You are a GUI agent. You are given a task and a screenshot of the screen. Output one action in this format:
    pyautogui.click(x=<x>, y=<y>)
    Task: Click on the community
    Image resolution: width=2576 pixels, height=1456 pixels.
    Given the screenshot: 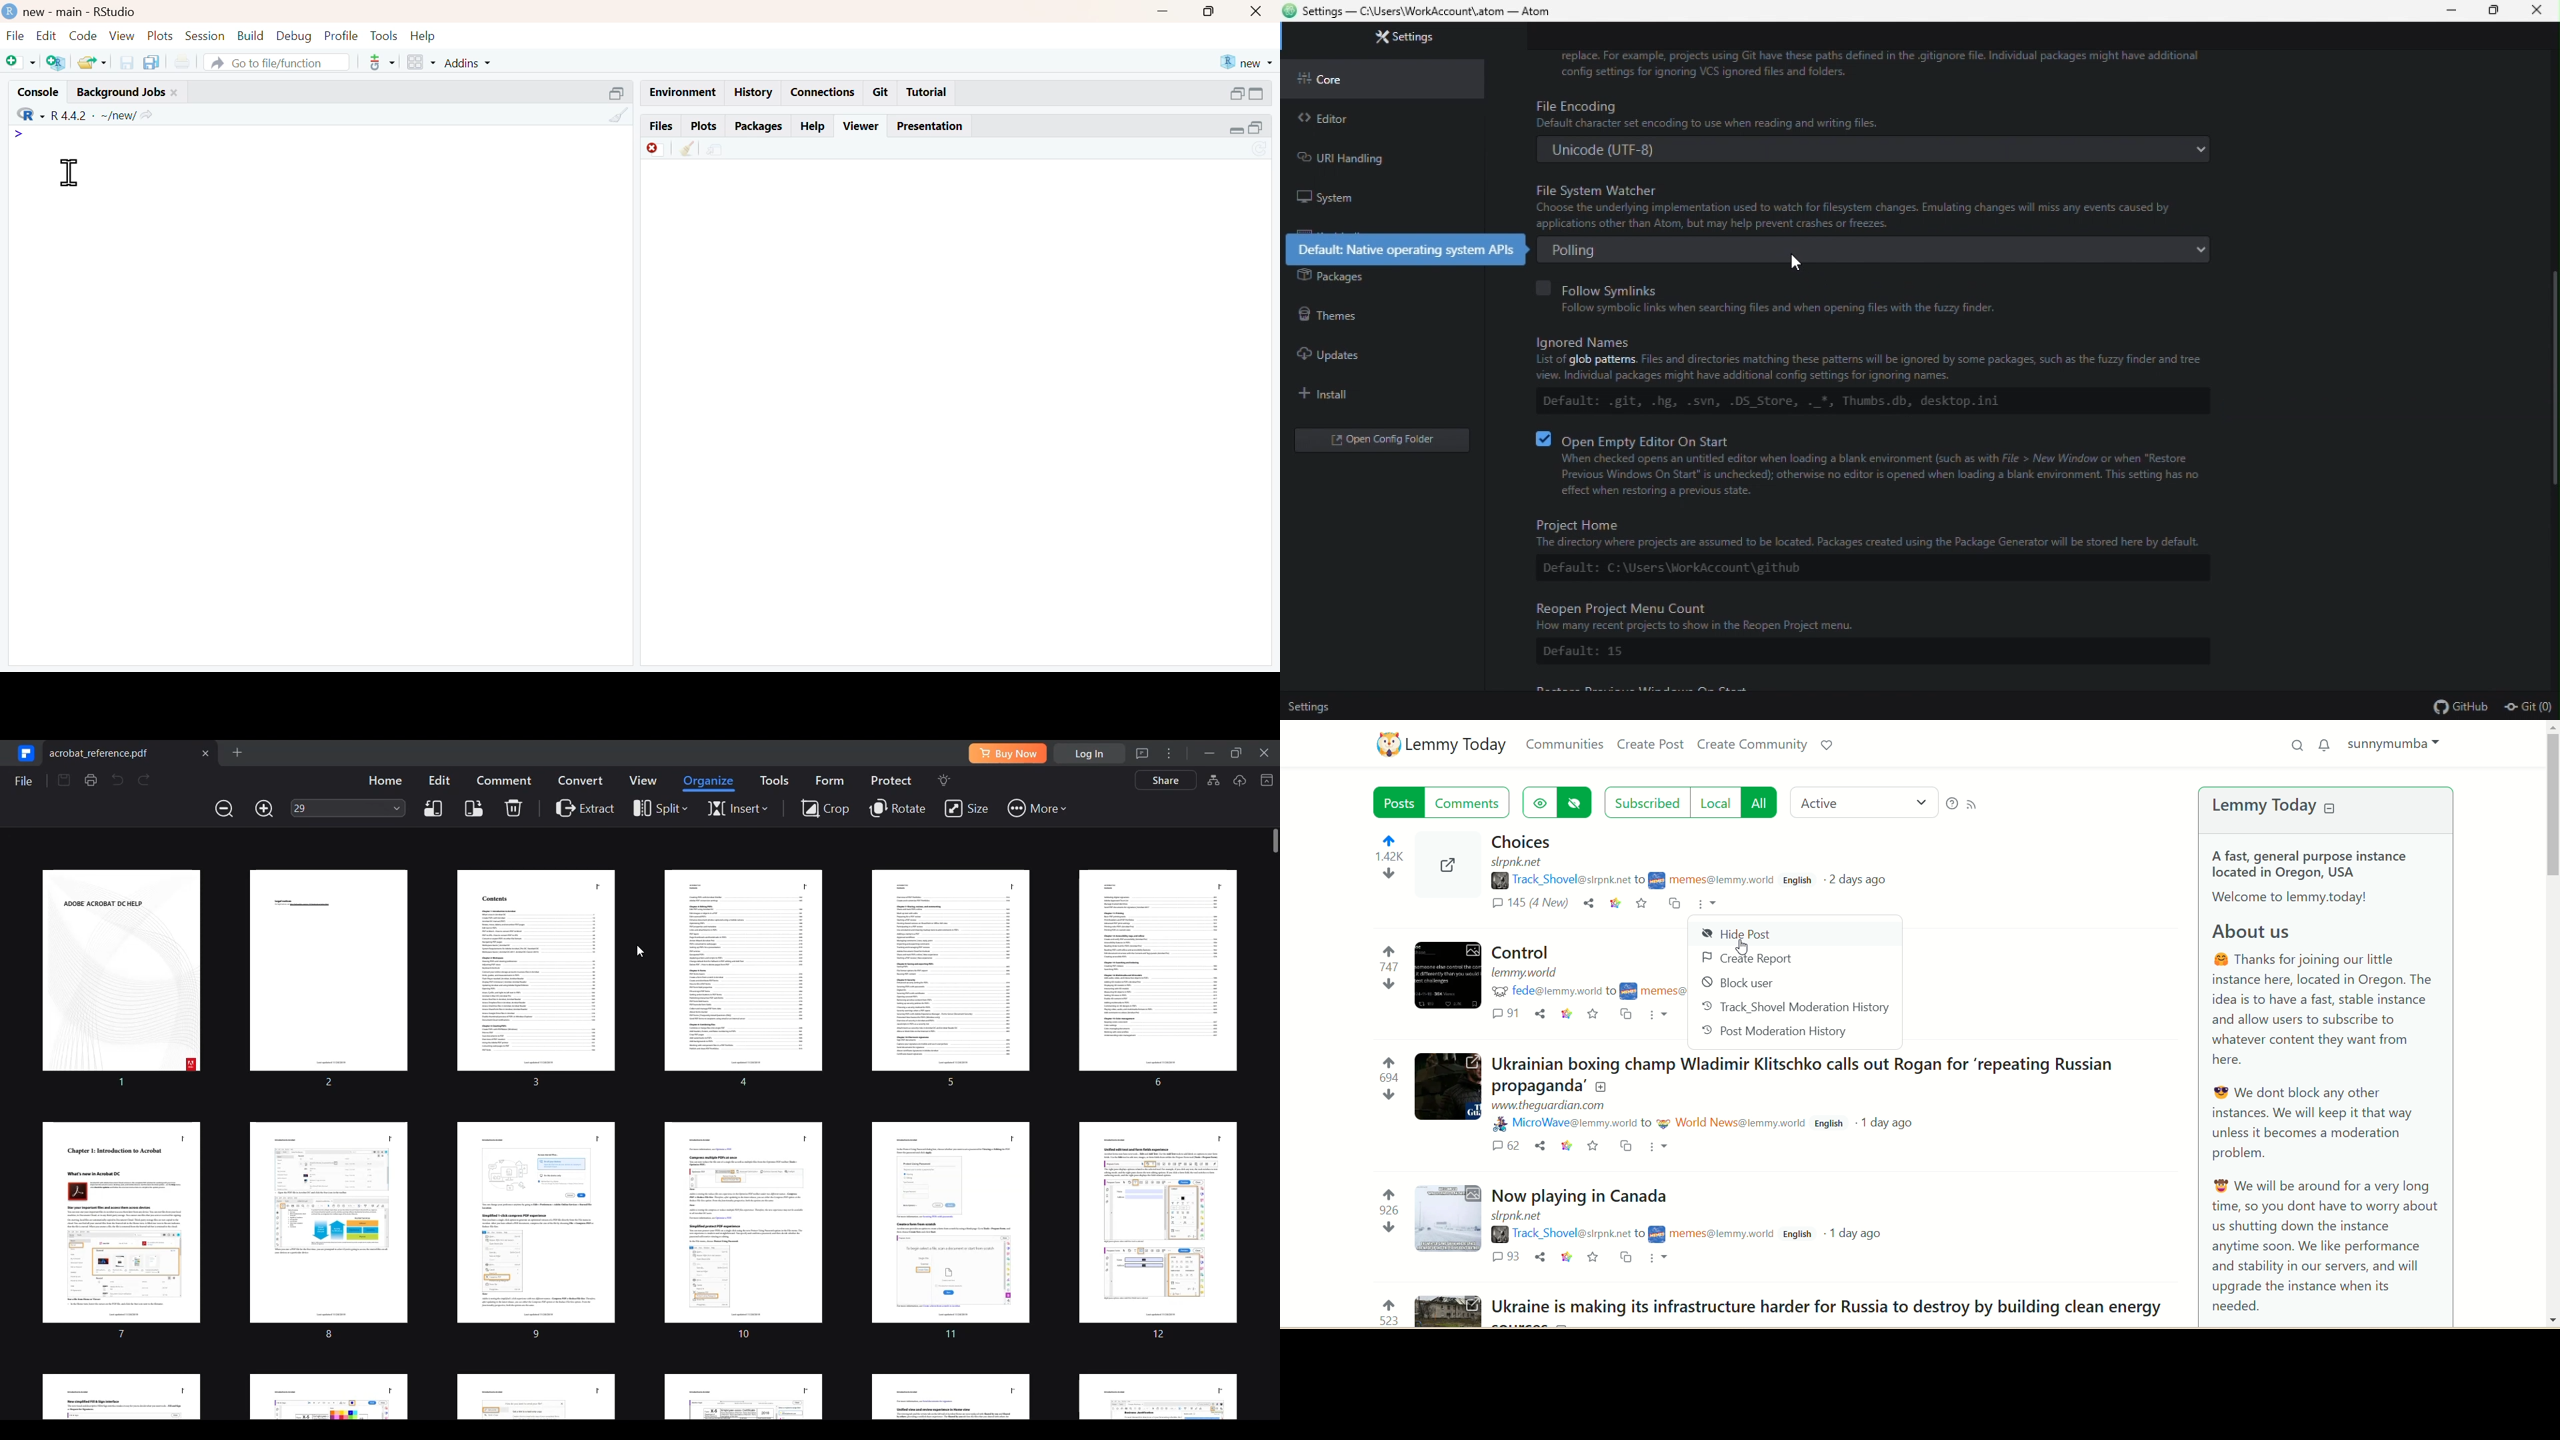 What is the action you would take?
    pyautogui.click(x=1732, y=1123)
    